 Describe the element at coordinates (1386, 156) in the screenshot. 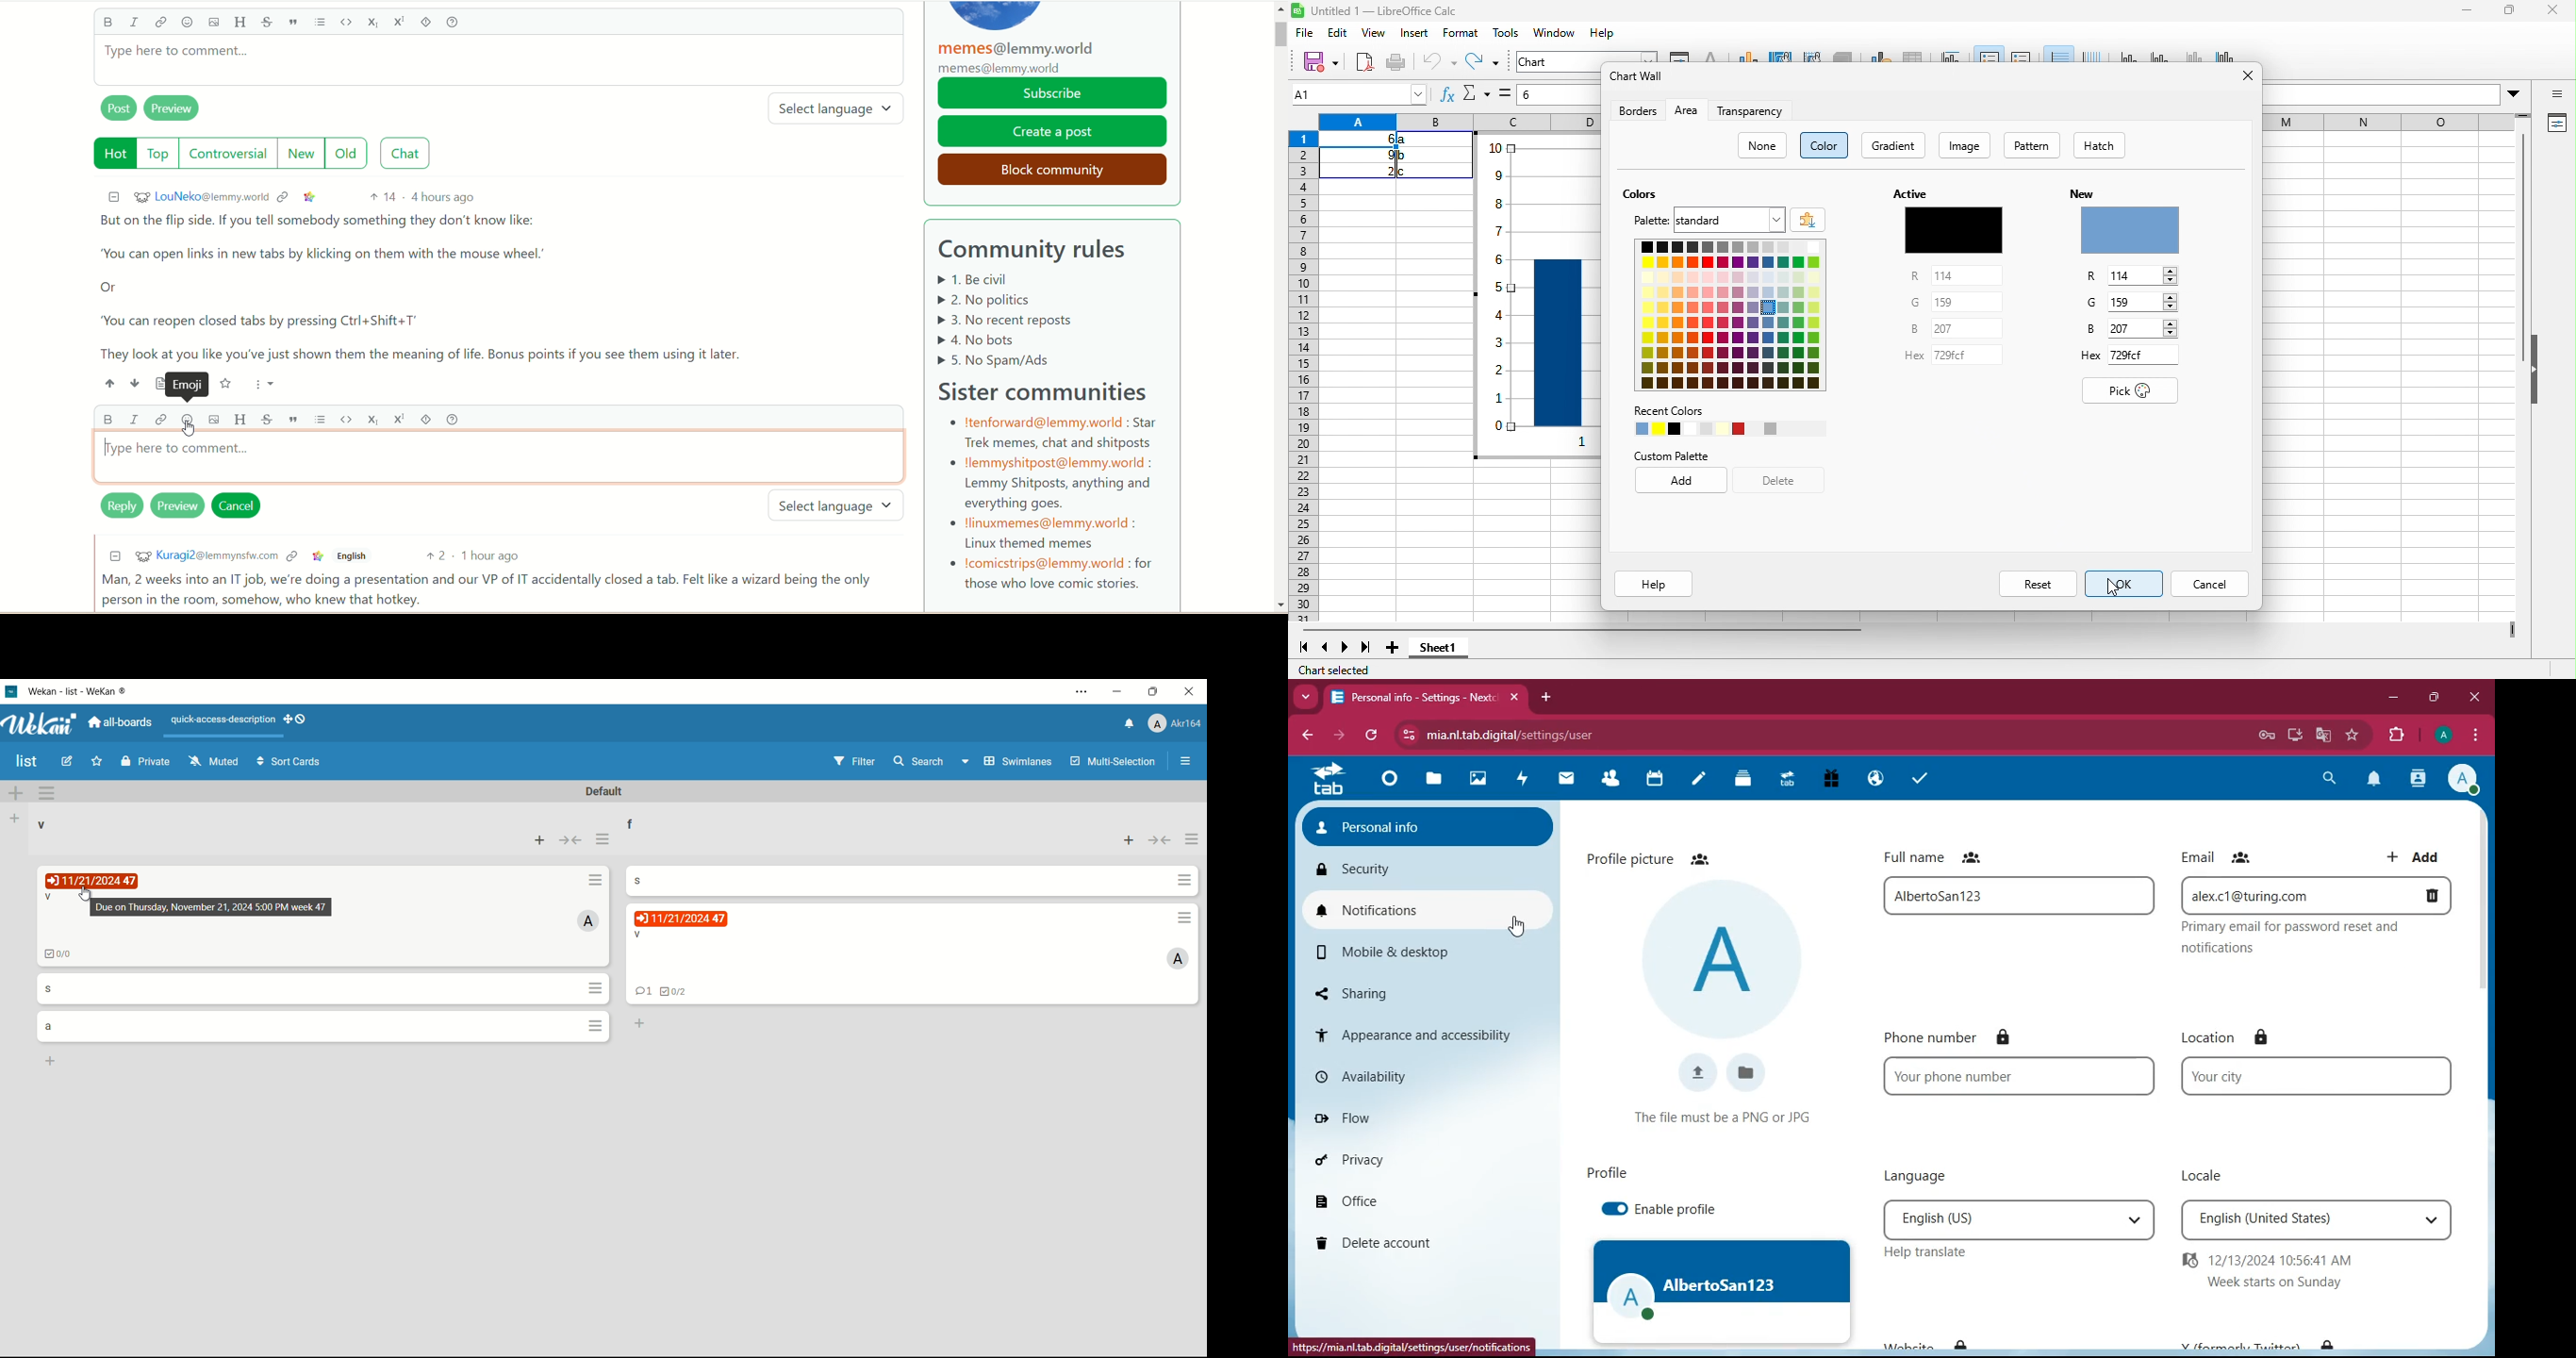

I see `9` at that location.